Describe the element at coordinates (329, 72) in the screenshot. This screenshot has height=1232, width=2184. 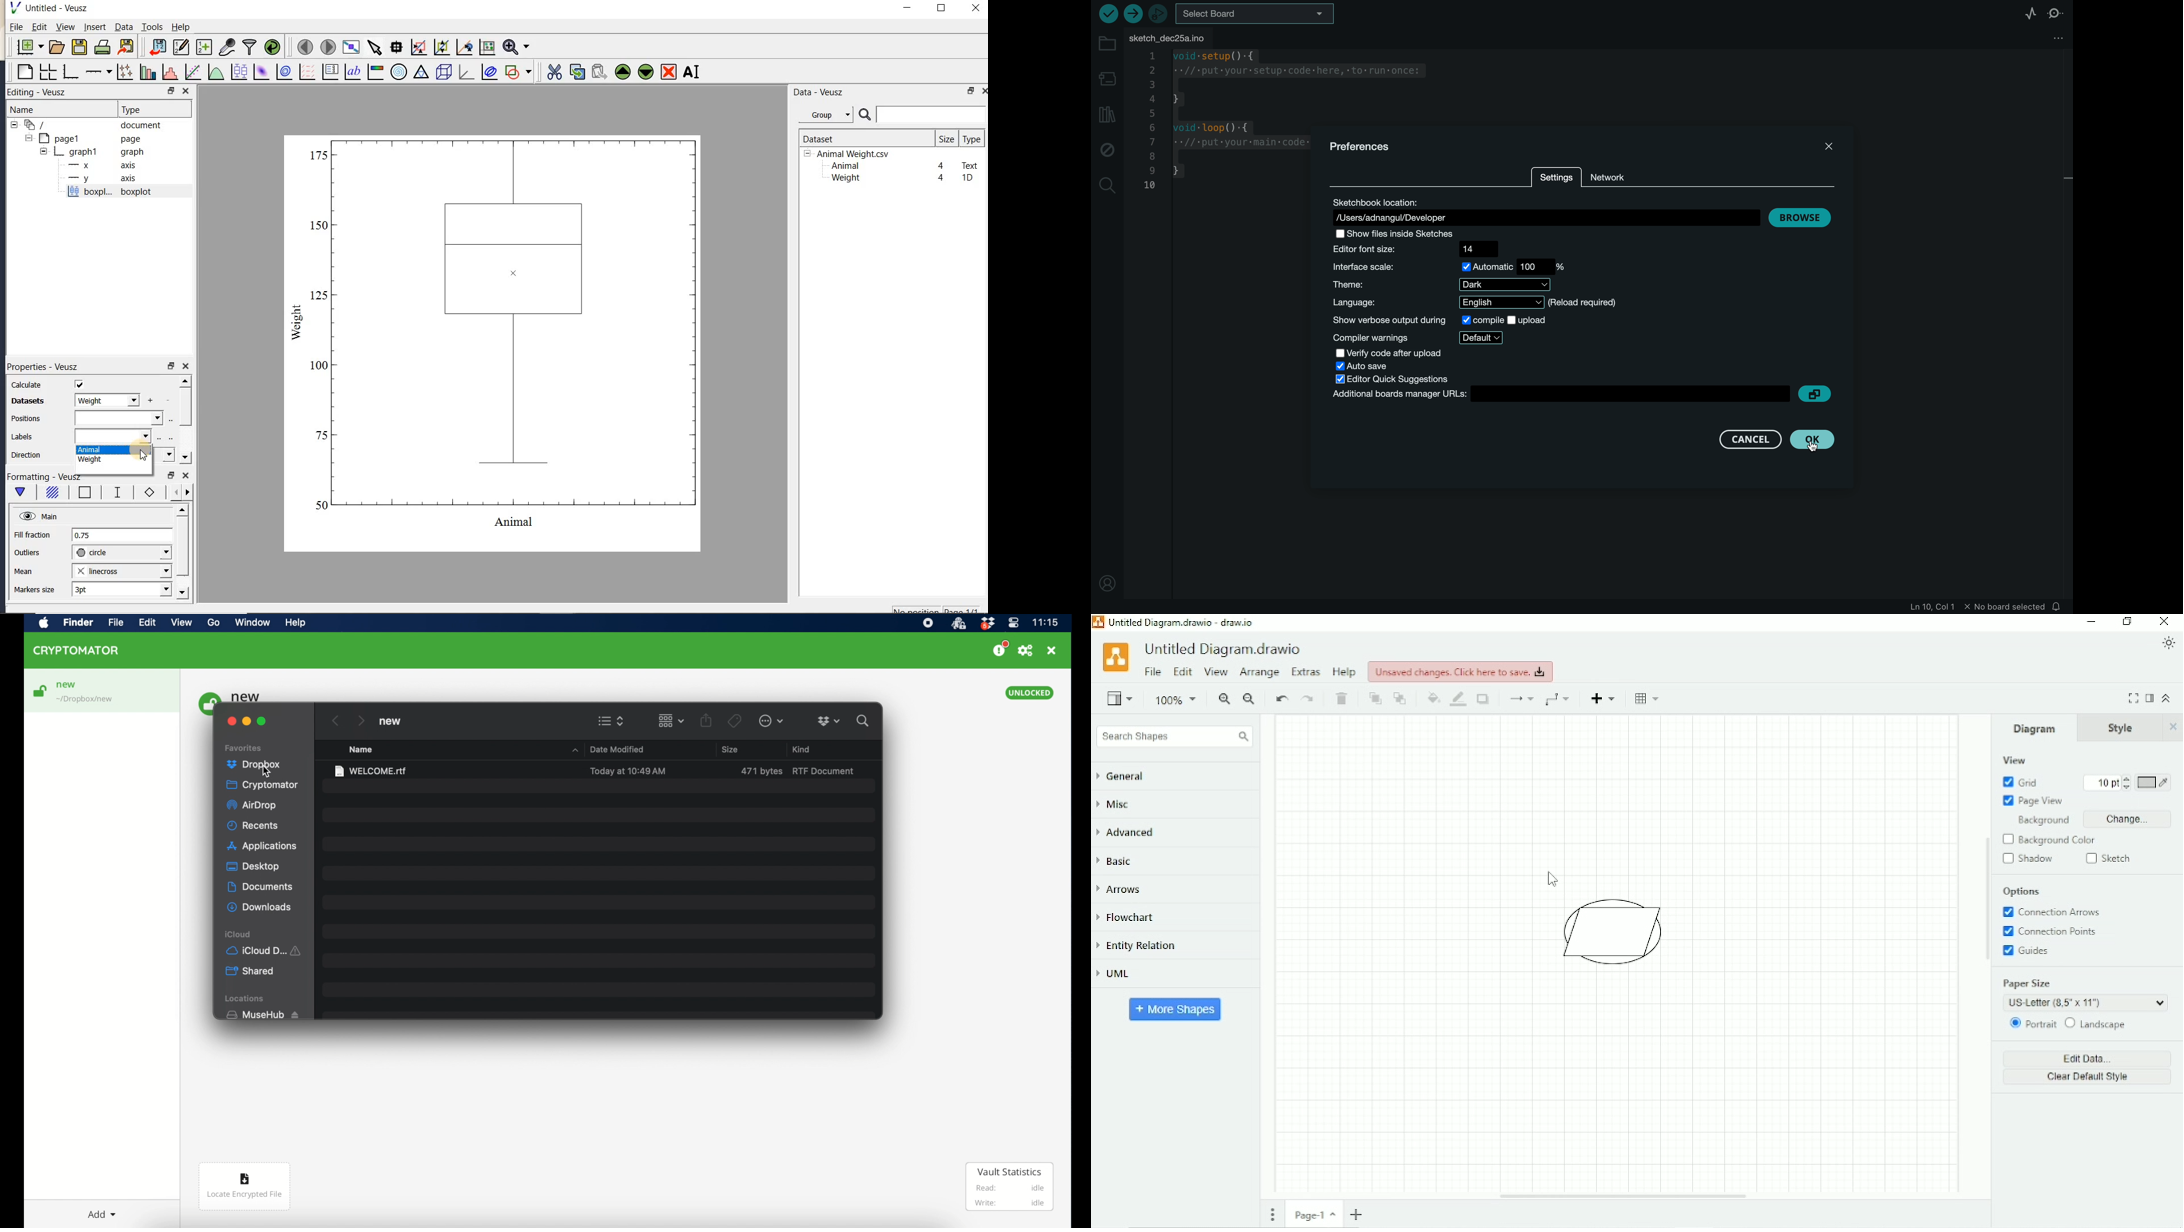
I see `plot key` at that location.